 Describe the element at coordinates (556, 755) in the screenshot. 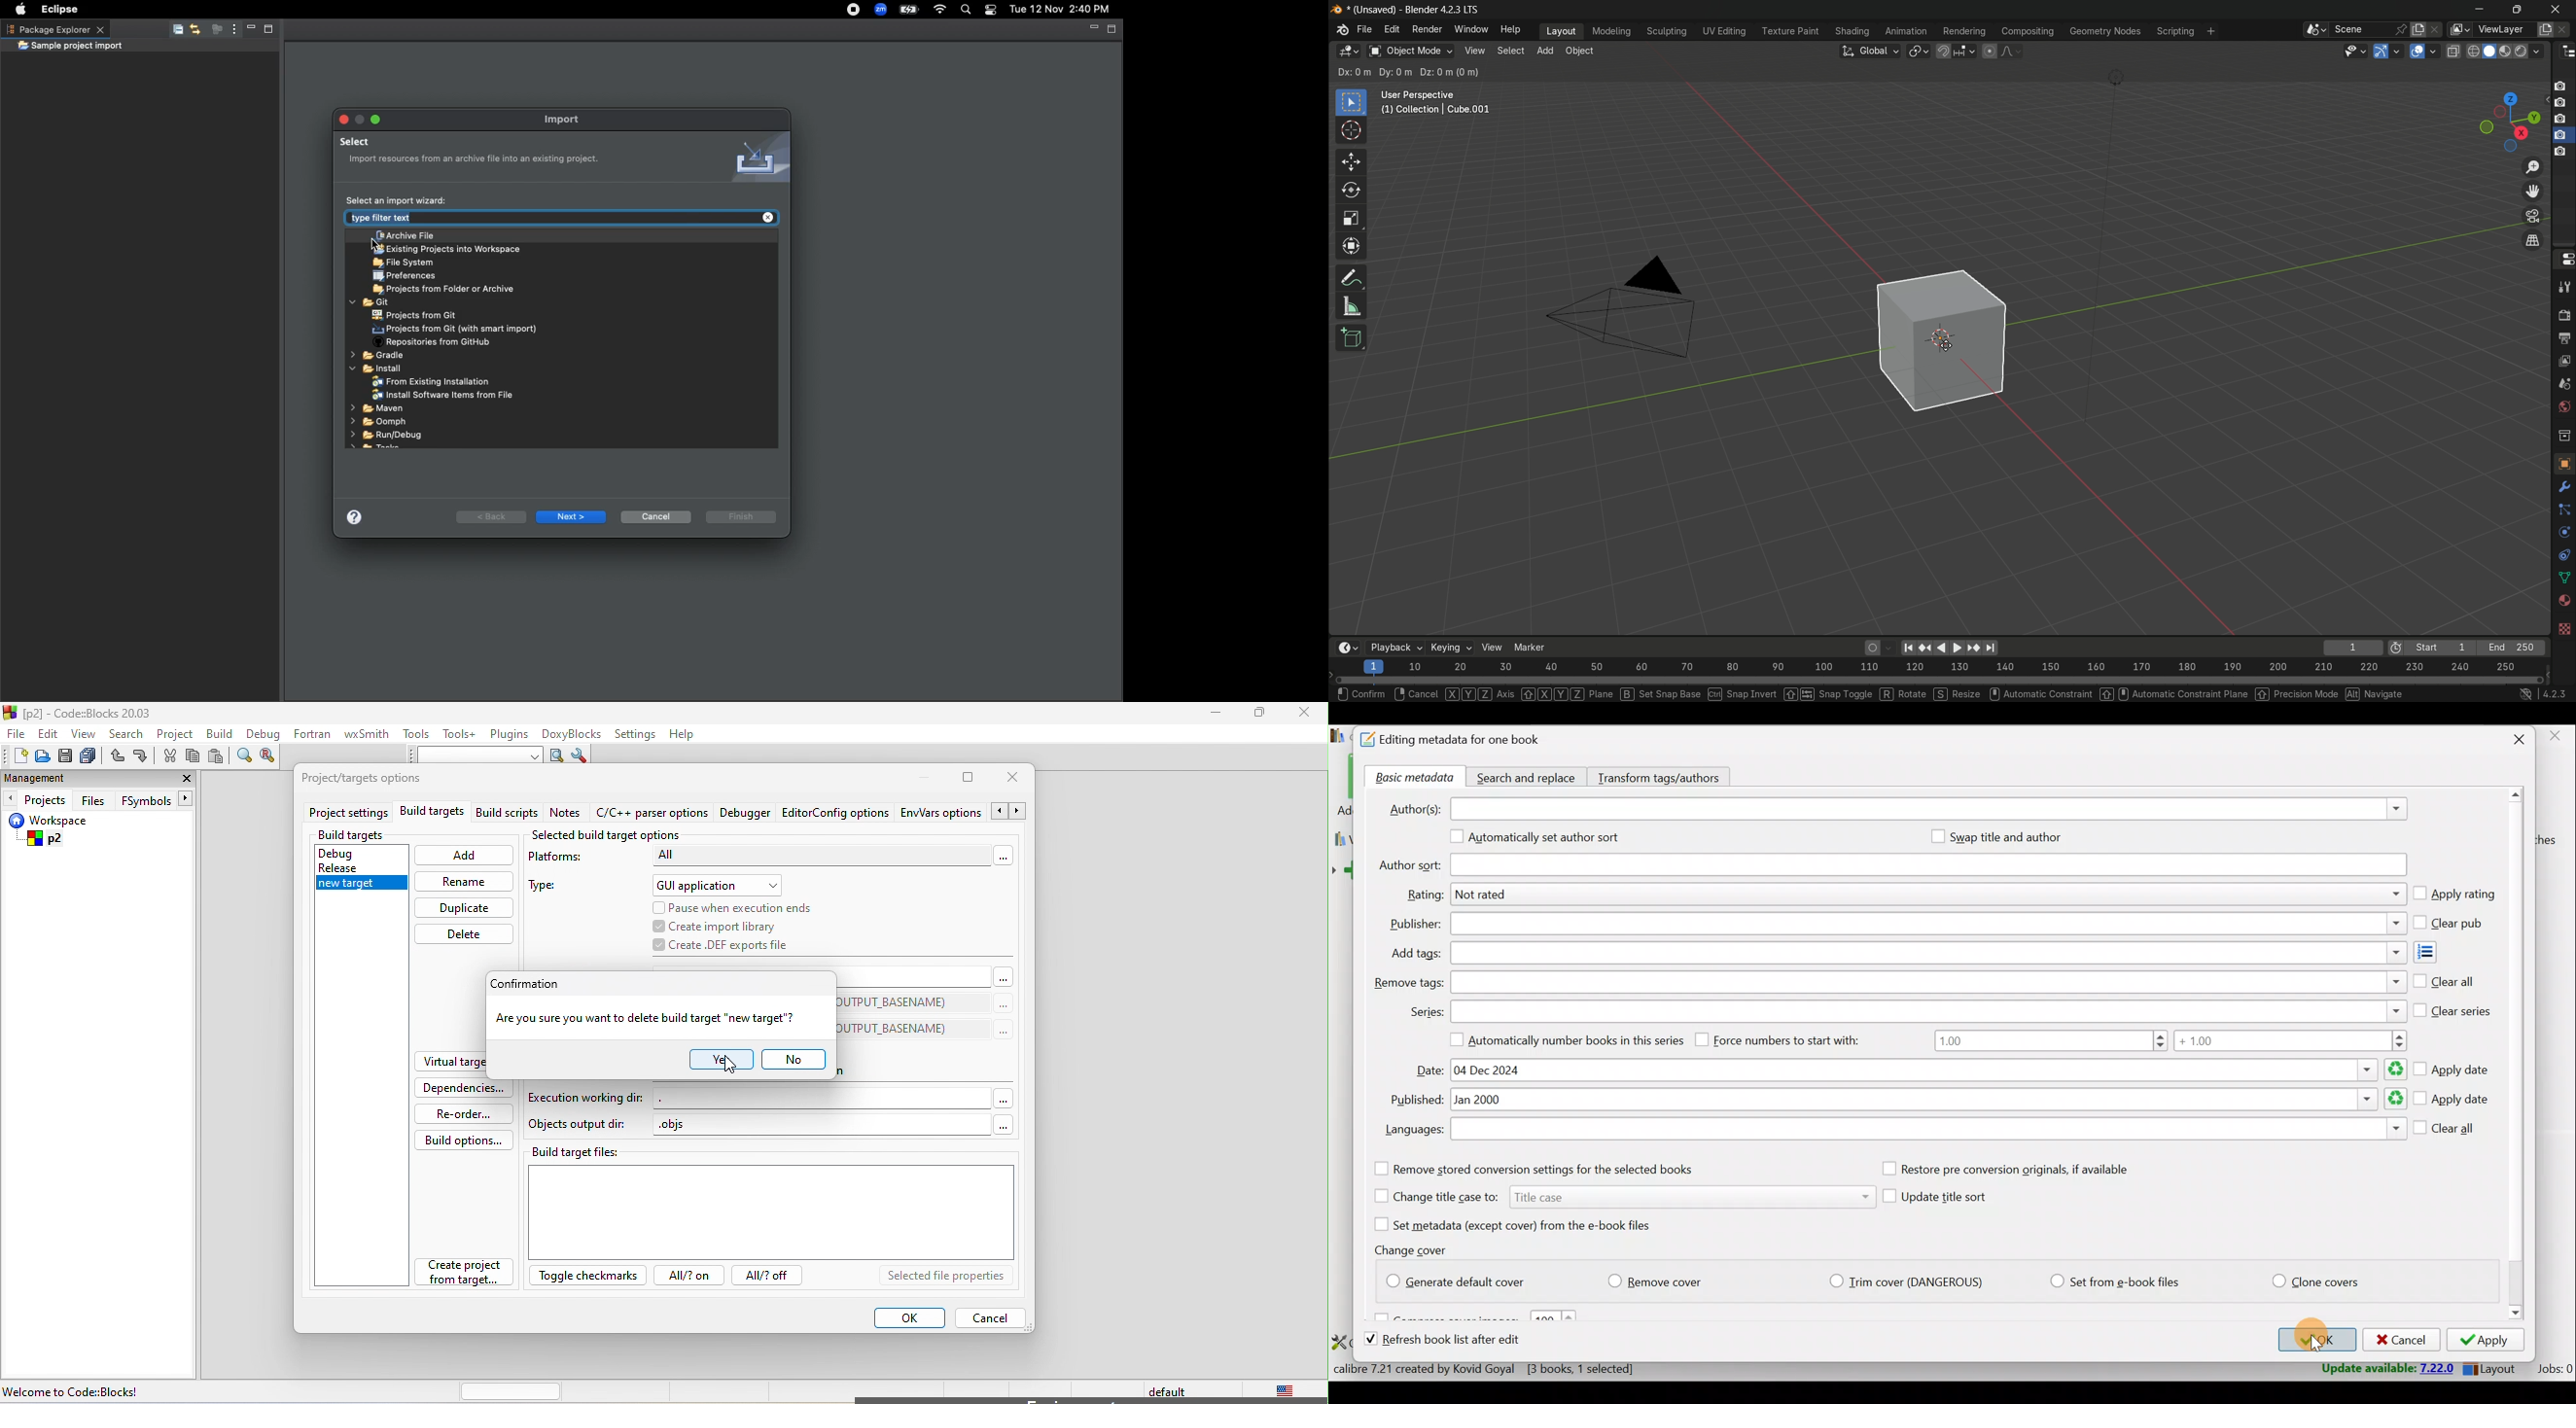

I see `run search` at that location.